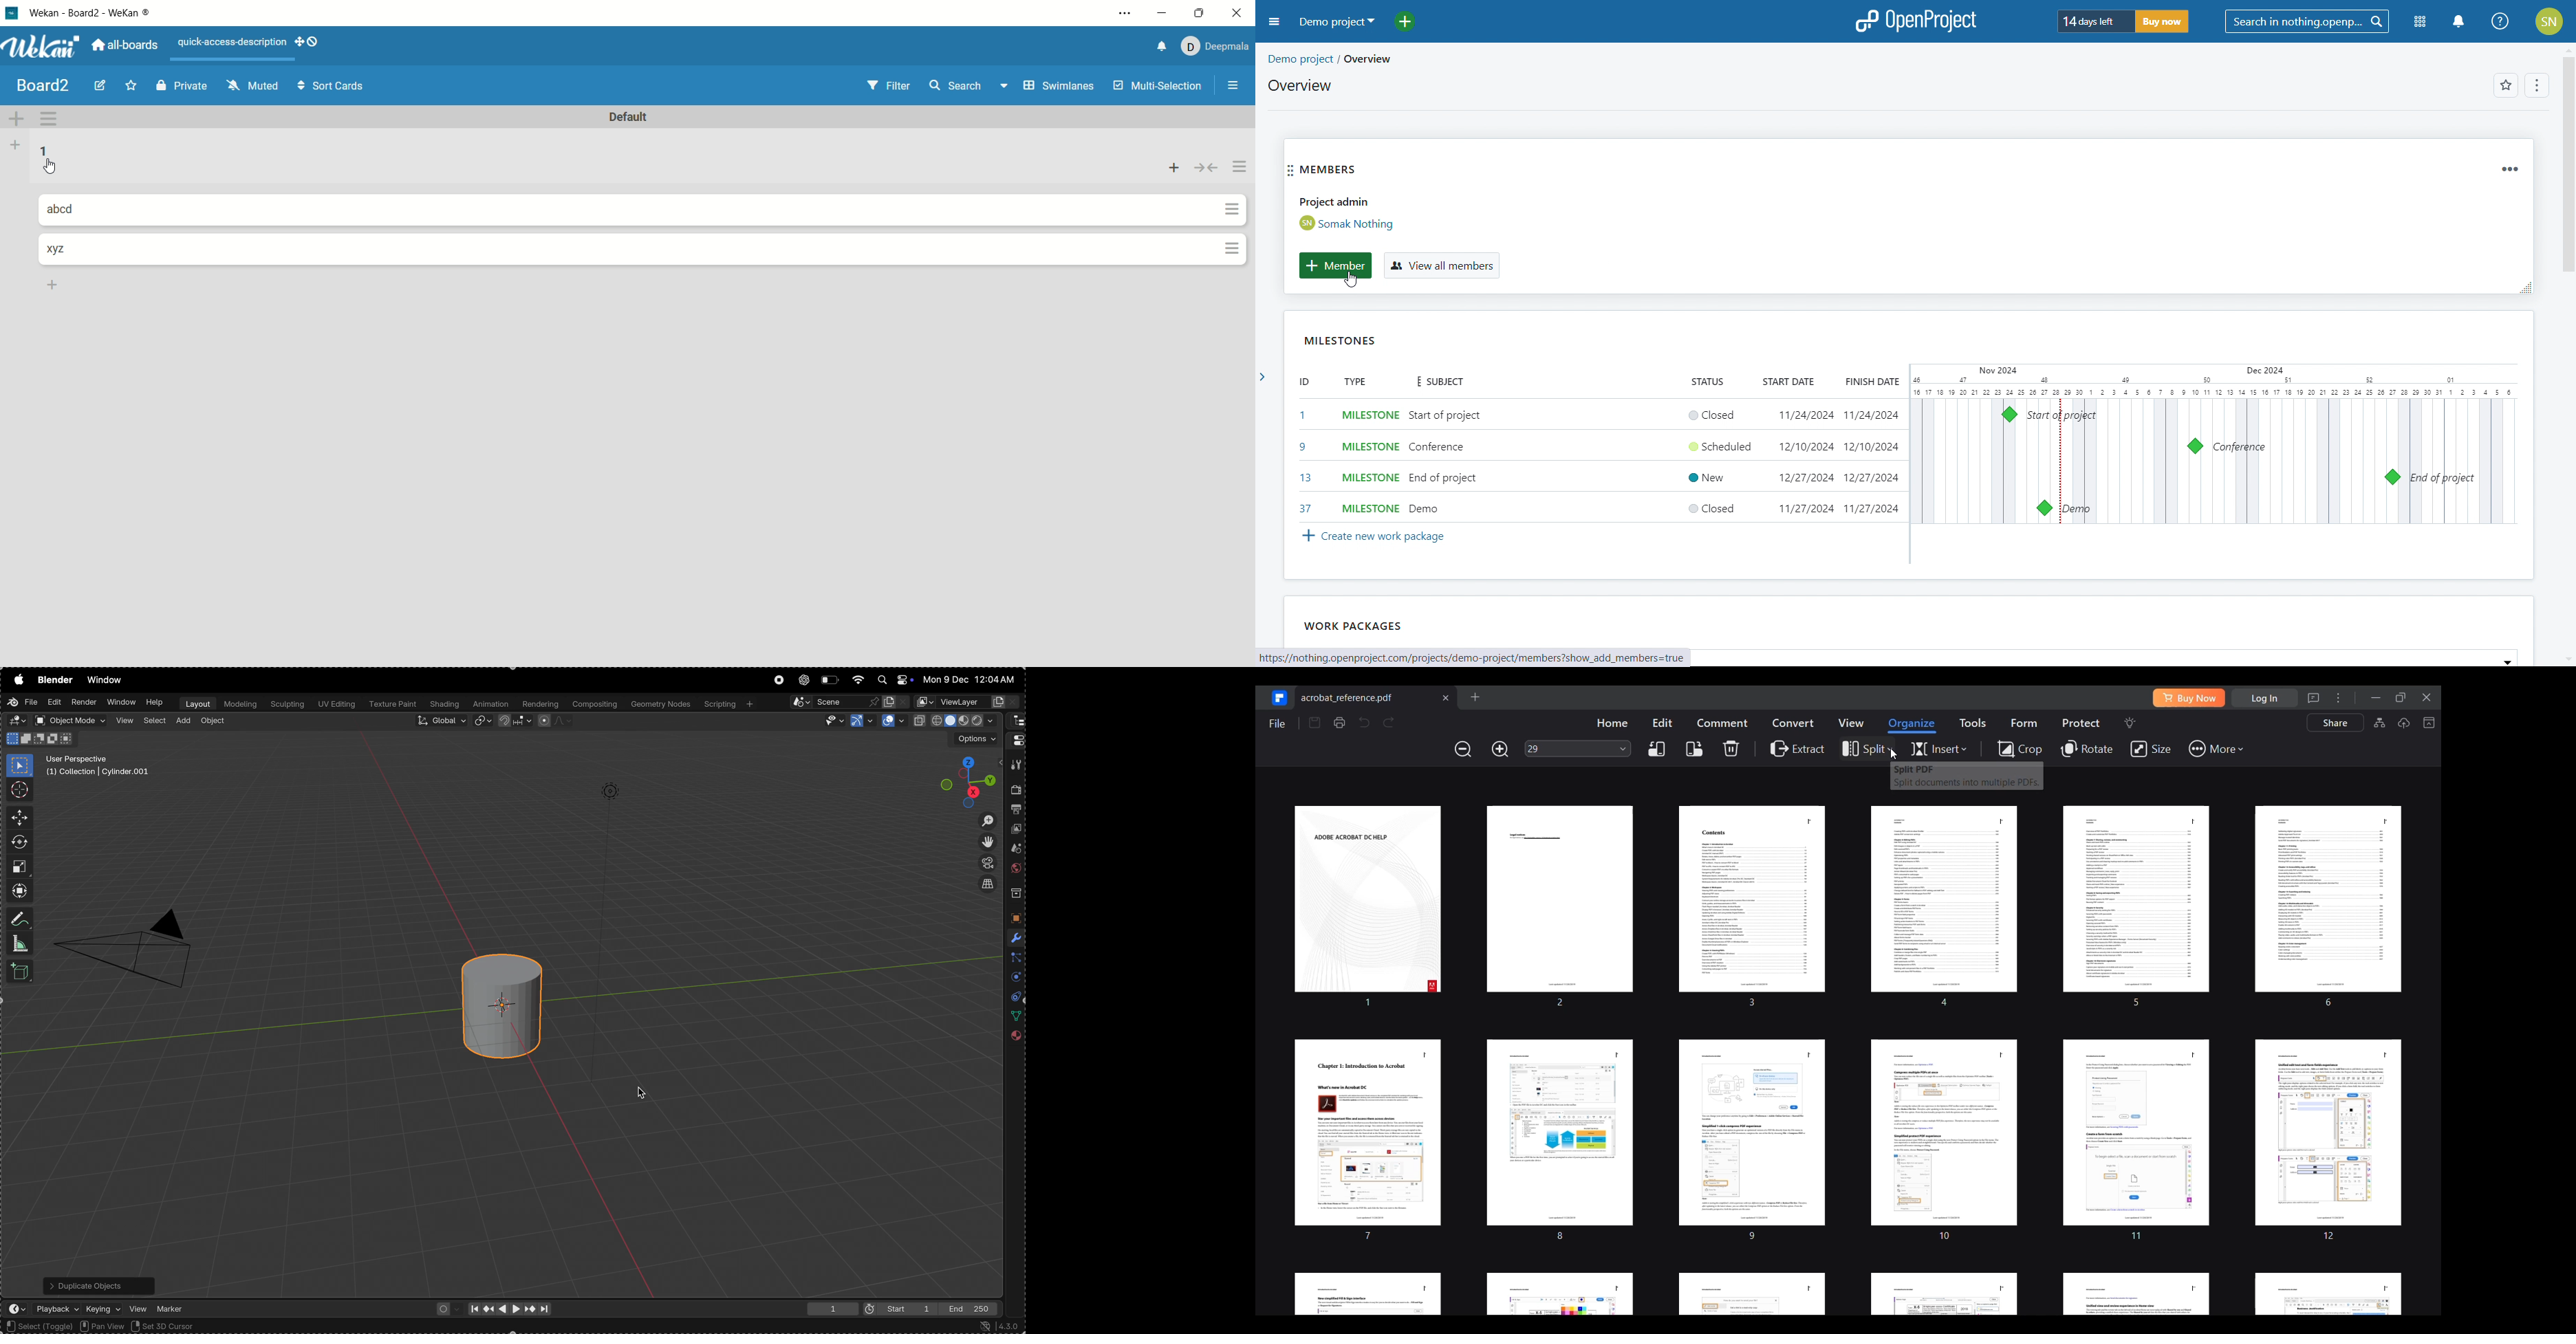 The height and width of the screenshot is (1344, 2576). What do you see at coordinates (634, 118) in the screenshot?
I see `default` at bounding box center [634, 118].